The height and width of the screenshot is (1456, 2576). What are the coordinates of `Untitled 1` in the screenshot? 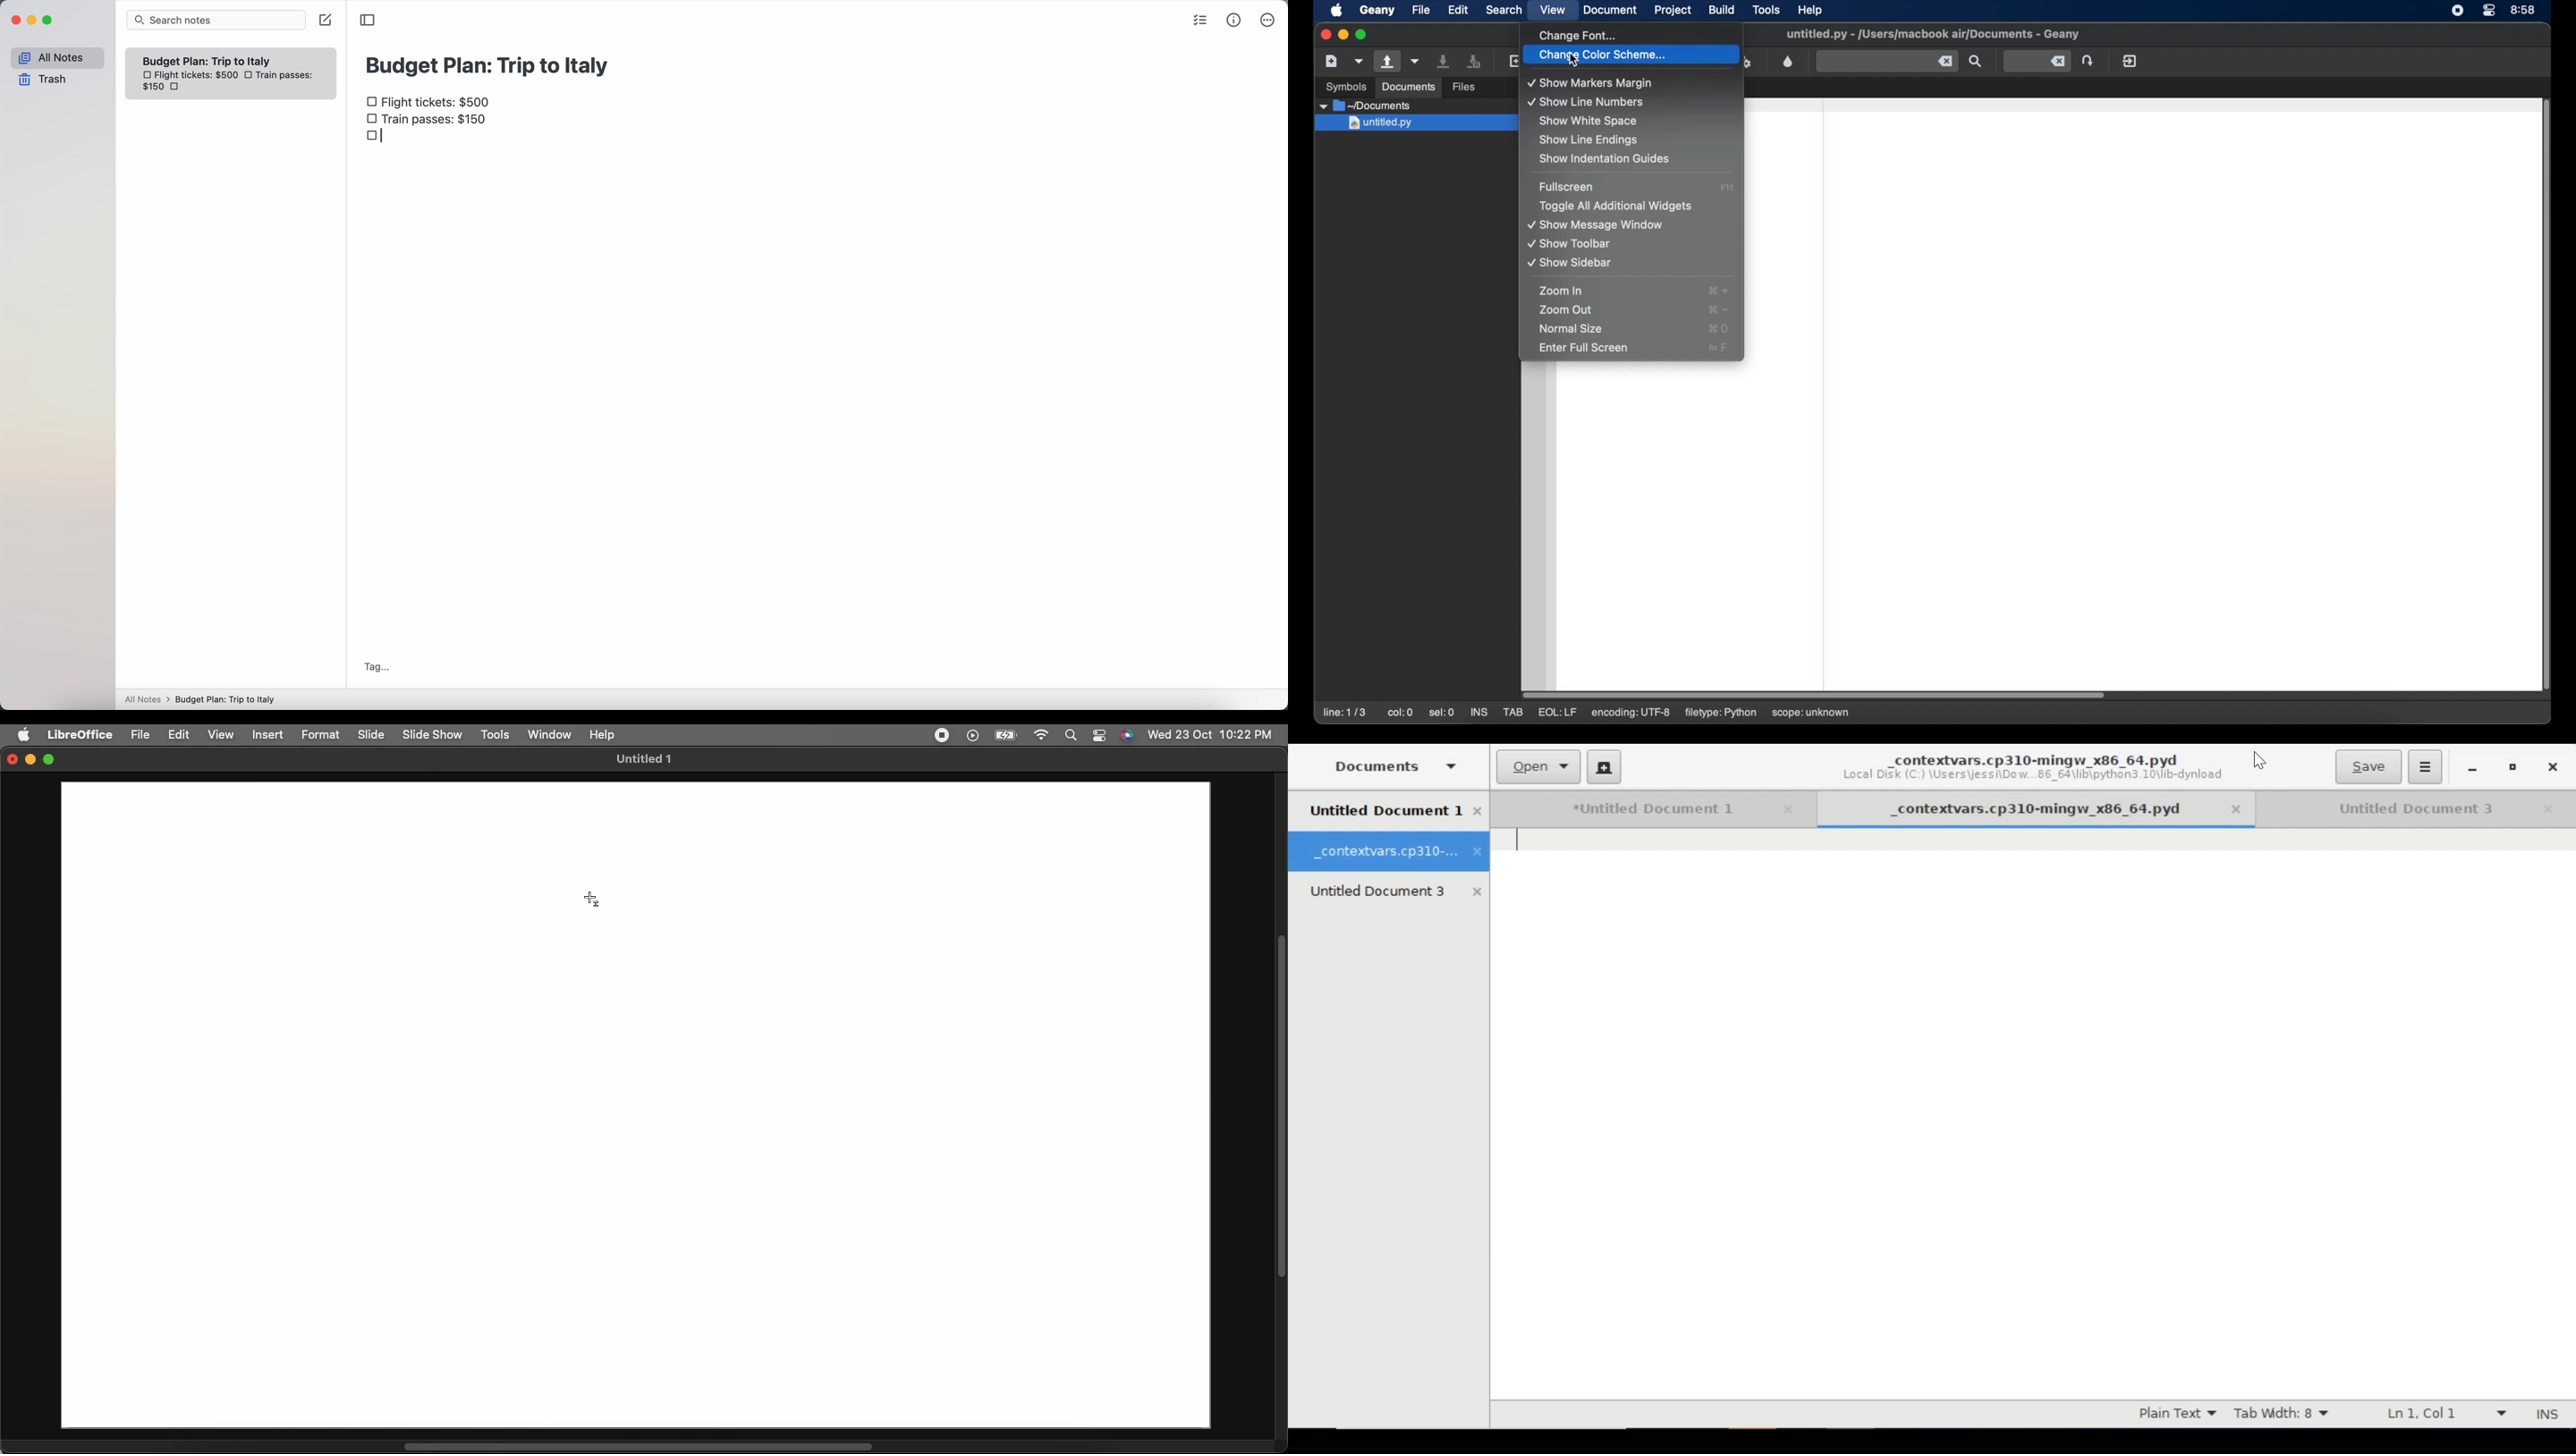 It's located at (641, 760).